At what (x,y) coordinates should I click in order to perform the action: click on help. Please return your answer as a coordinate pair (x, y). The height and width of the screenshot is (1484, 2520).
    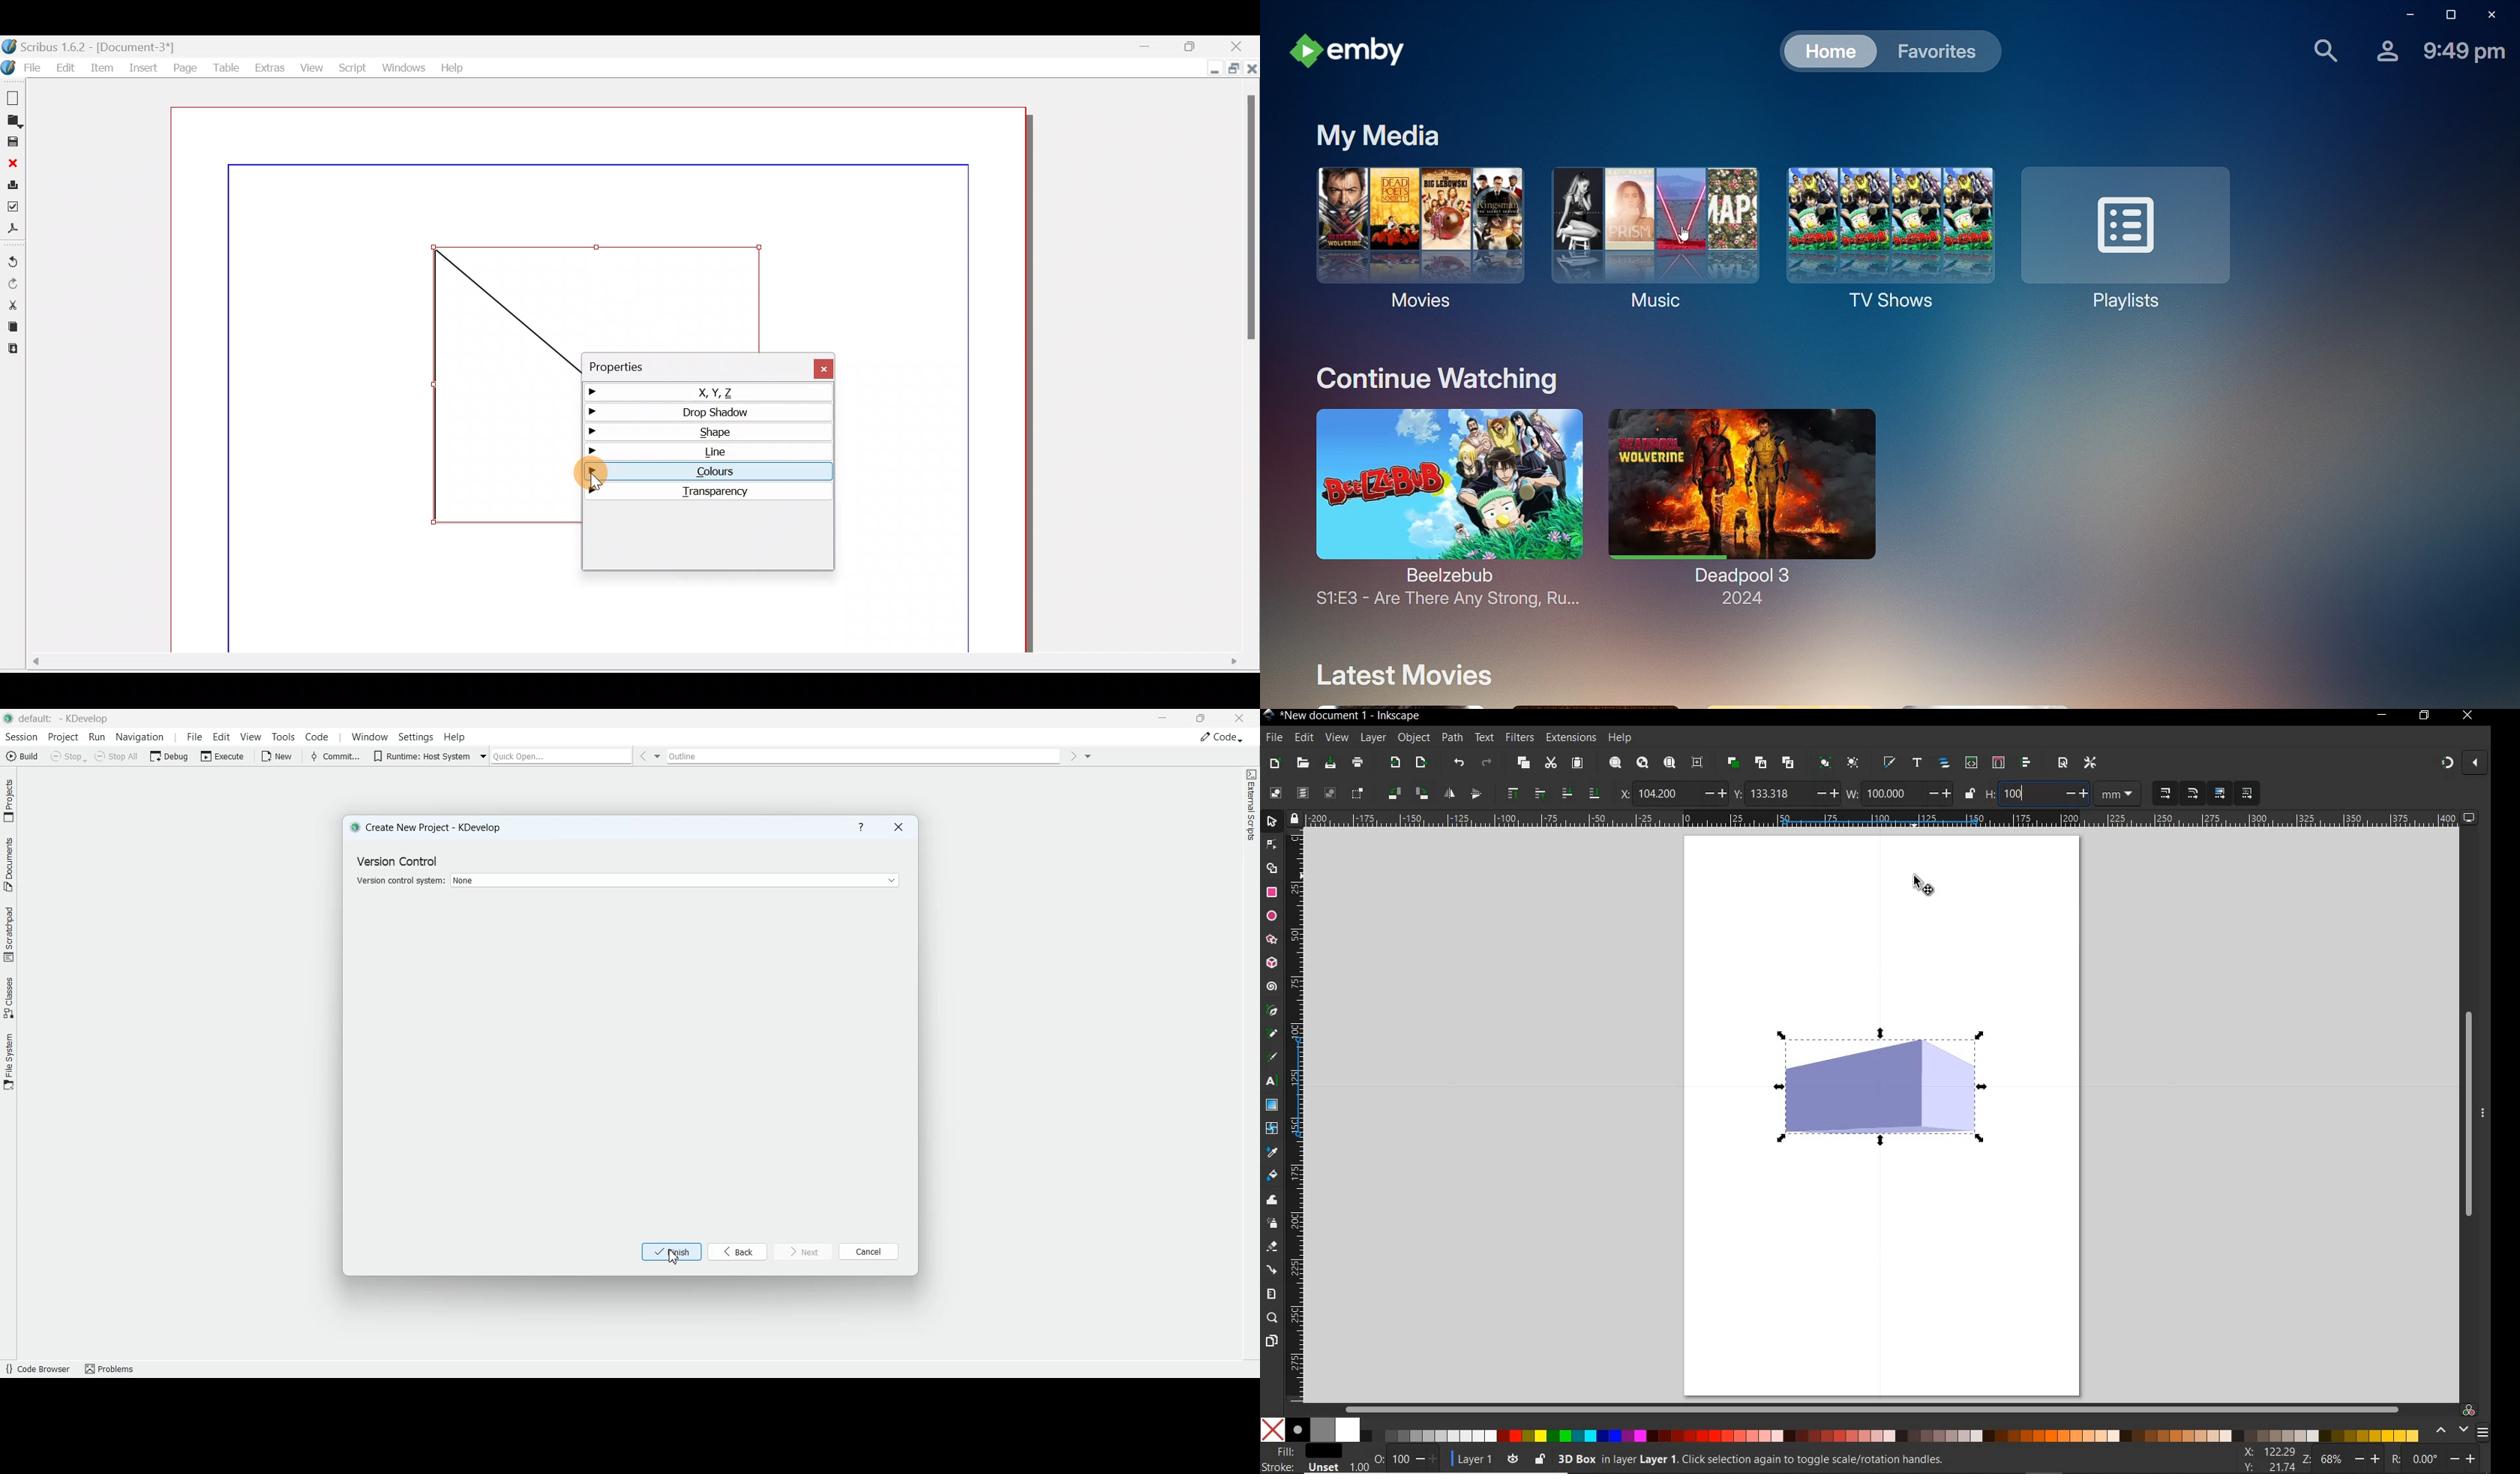
    Looking at the image, I should click on (1621, 737).